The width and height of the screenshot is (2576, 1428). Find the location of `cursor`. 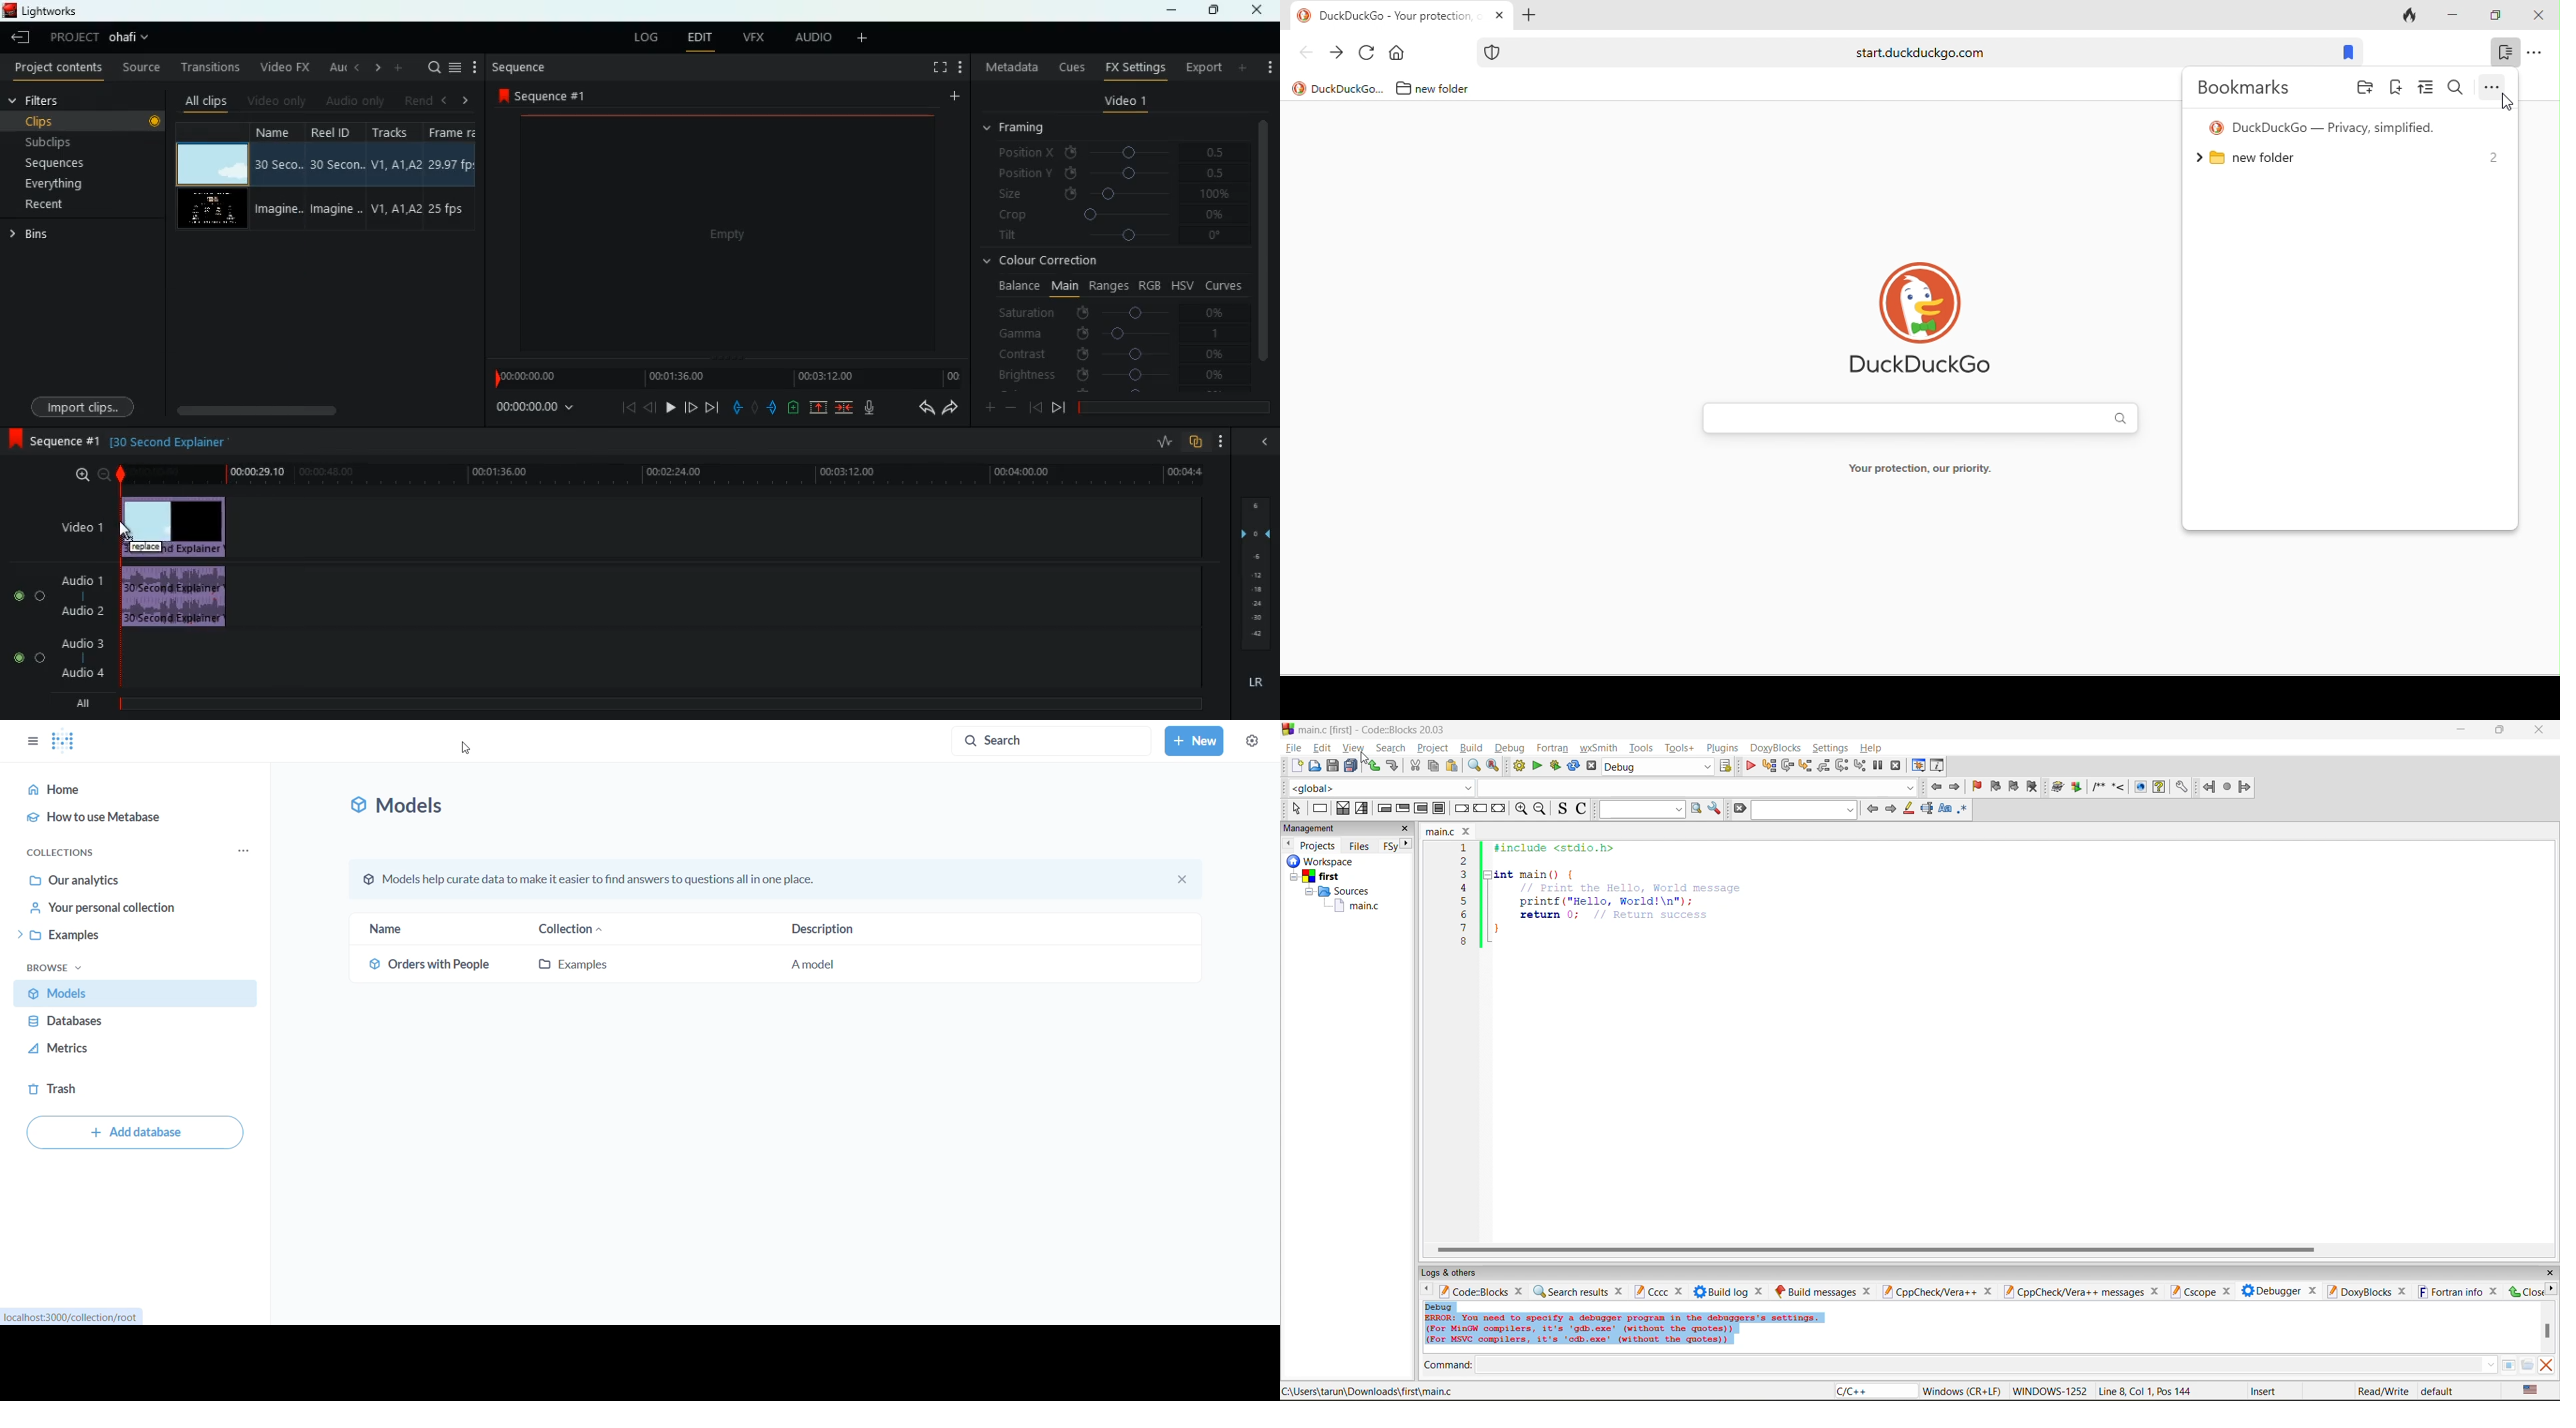

cursor is located at coordinates (2507, 102).